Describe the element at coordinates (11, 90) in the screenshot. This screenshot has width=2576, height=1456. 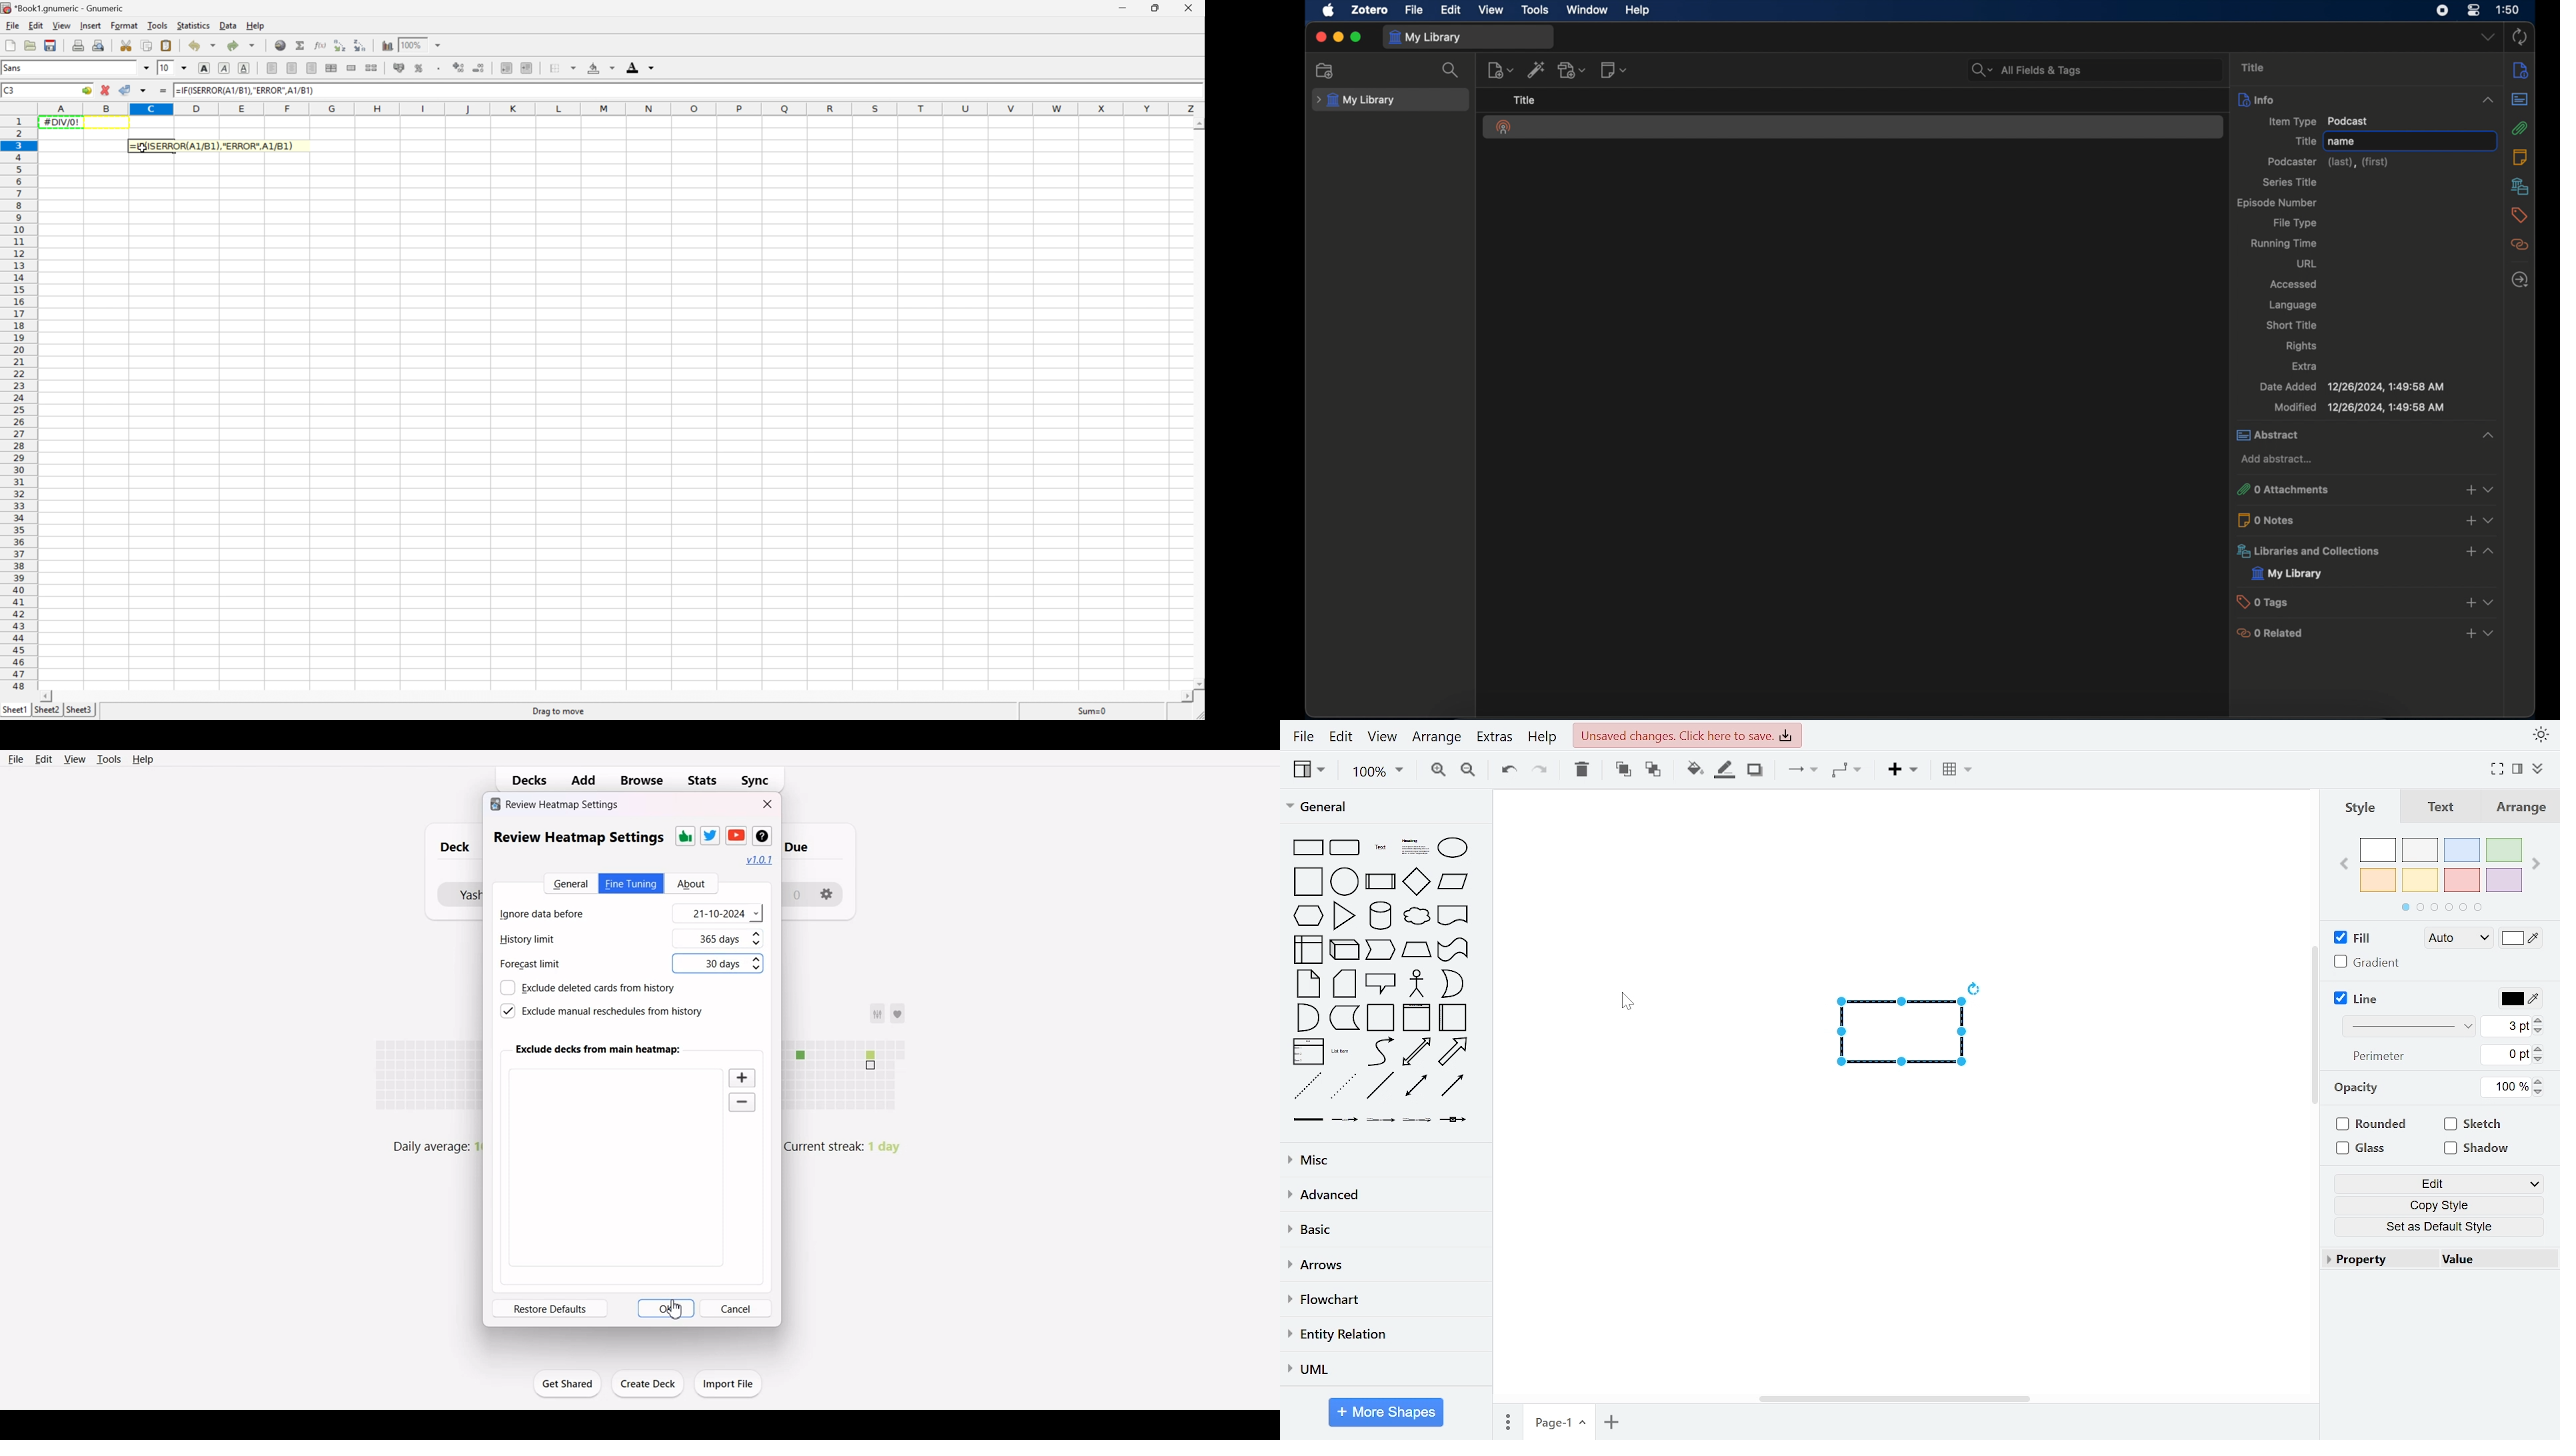
I see `C3` at that location.